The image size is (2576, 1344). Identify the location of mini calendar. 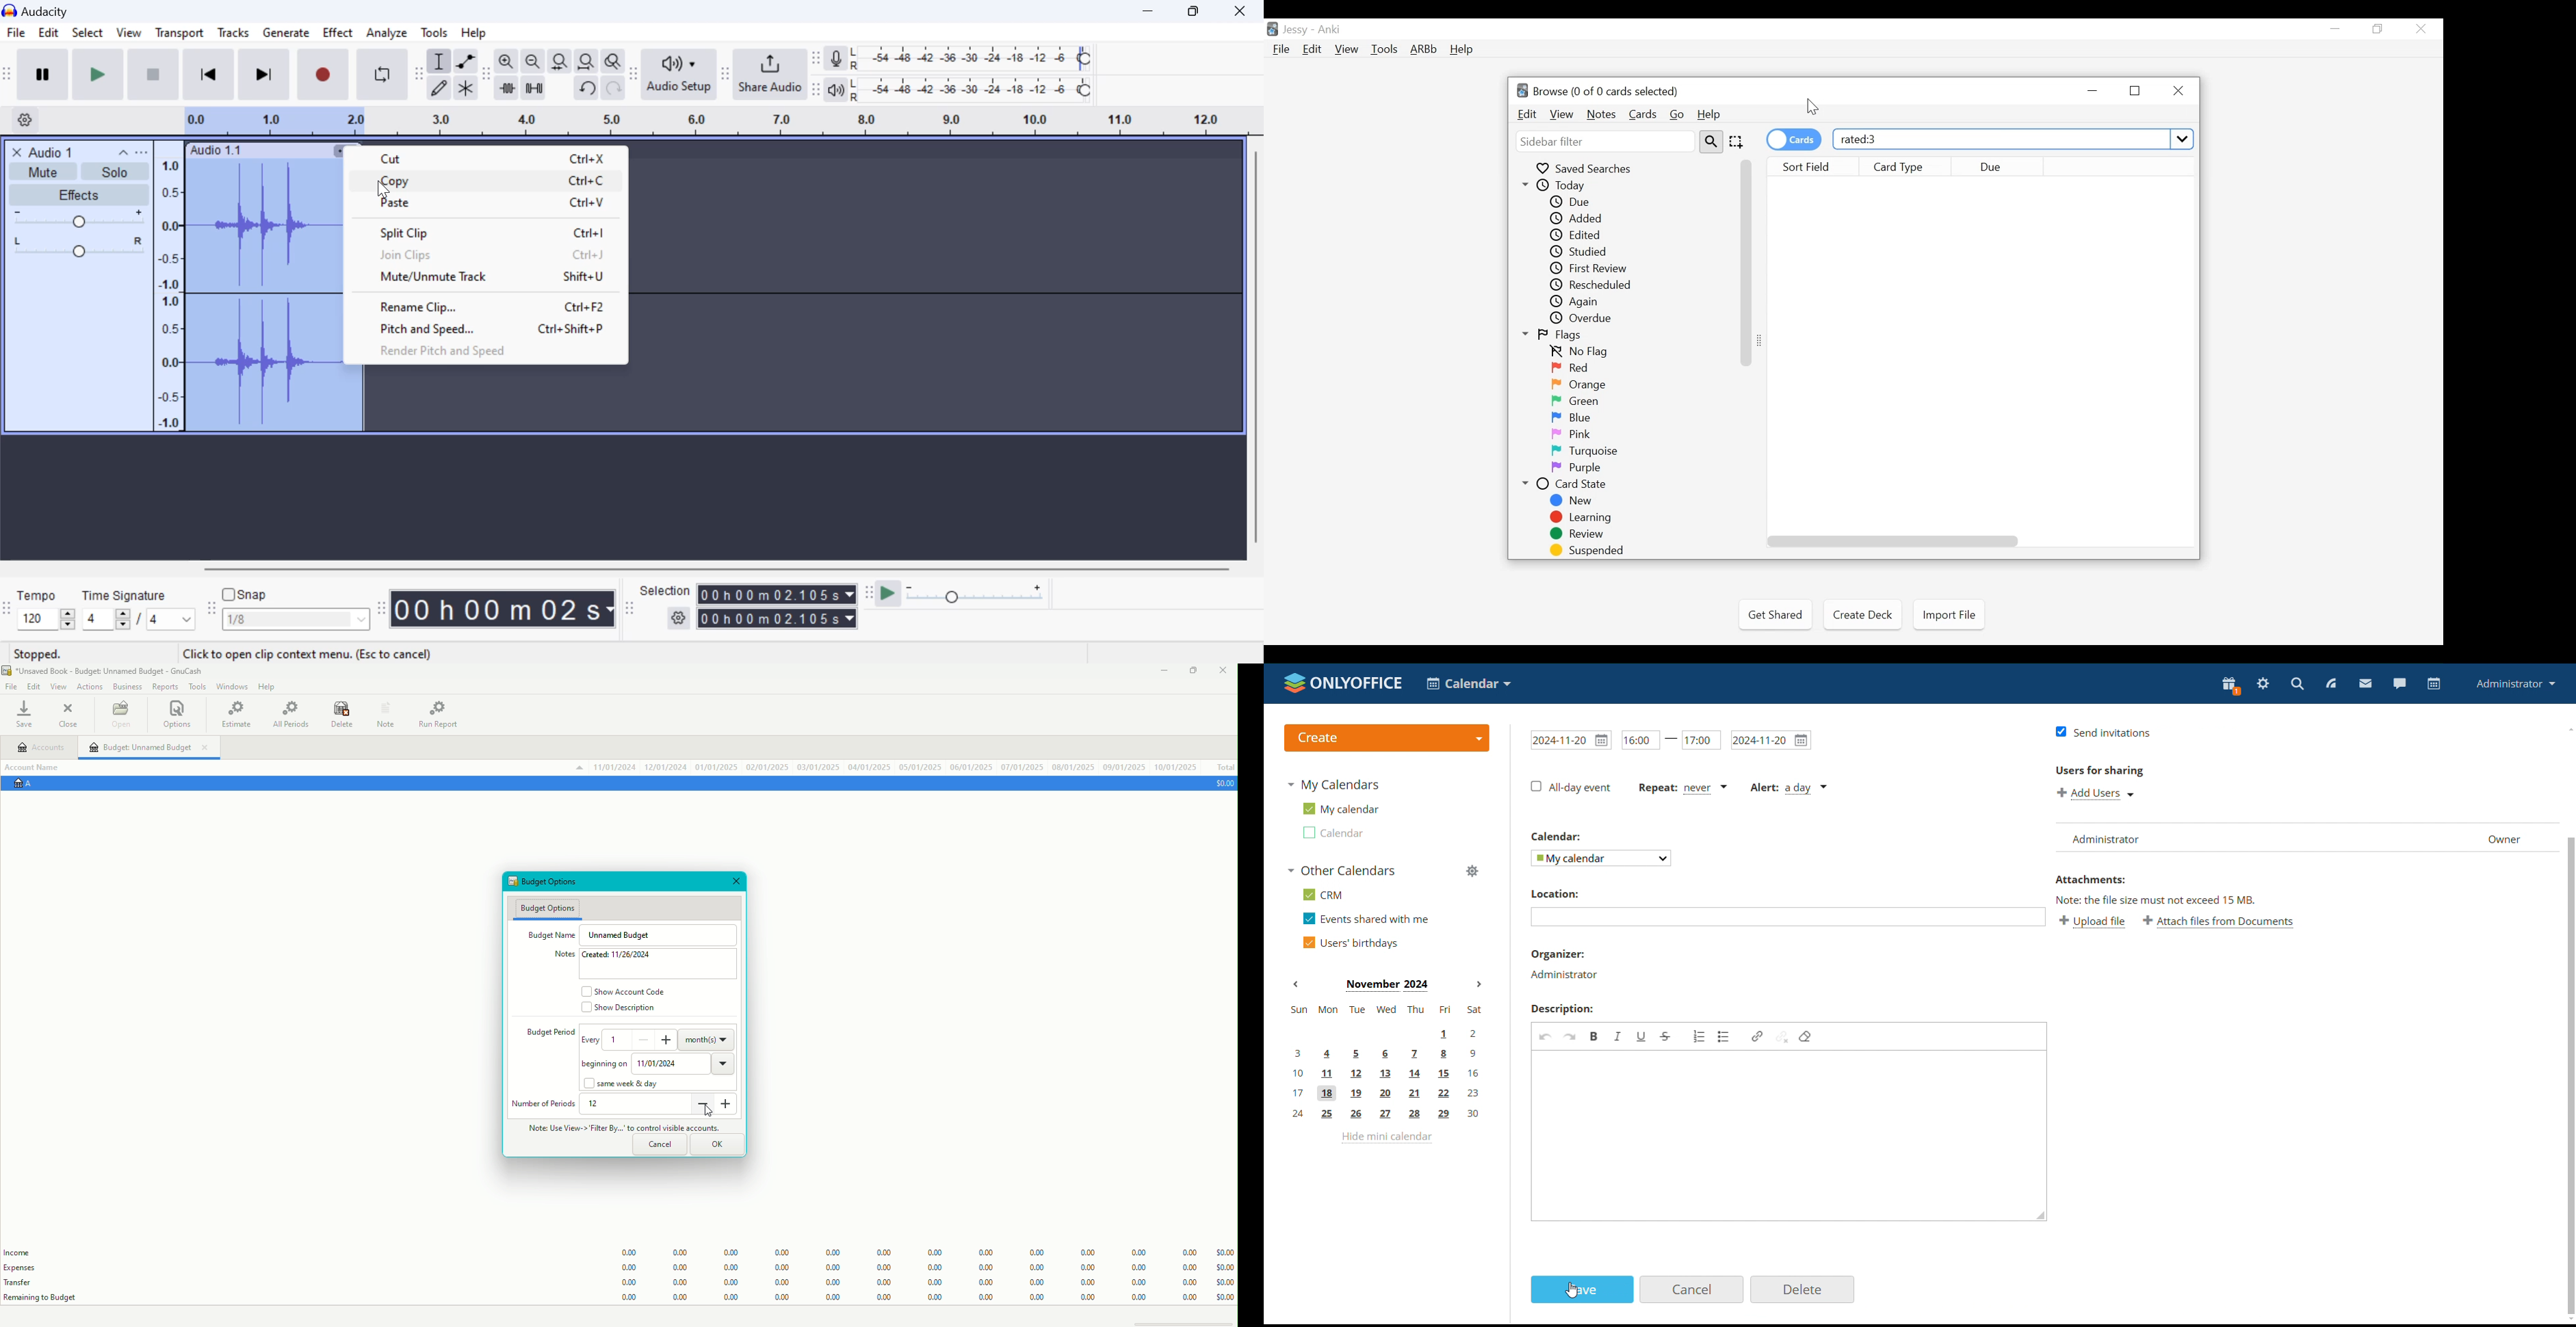
(1386, 1063).